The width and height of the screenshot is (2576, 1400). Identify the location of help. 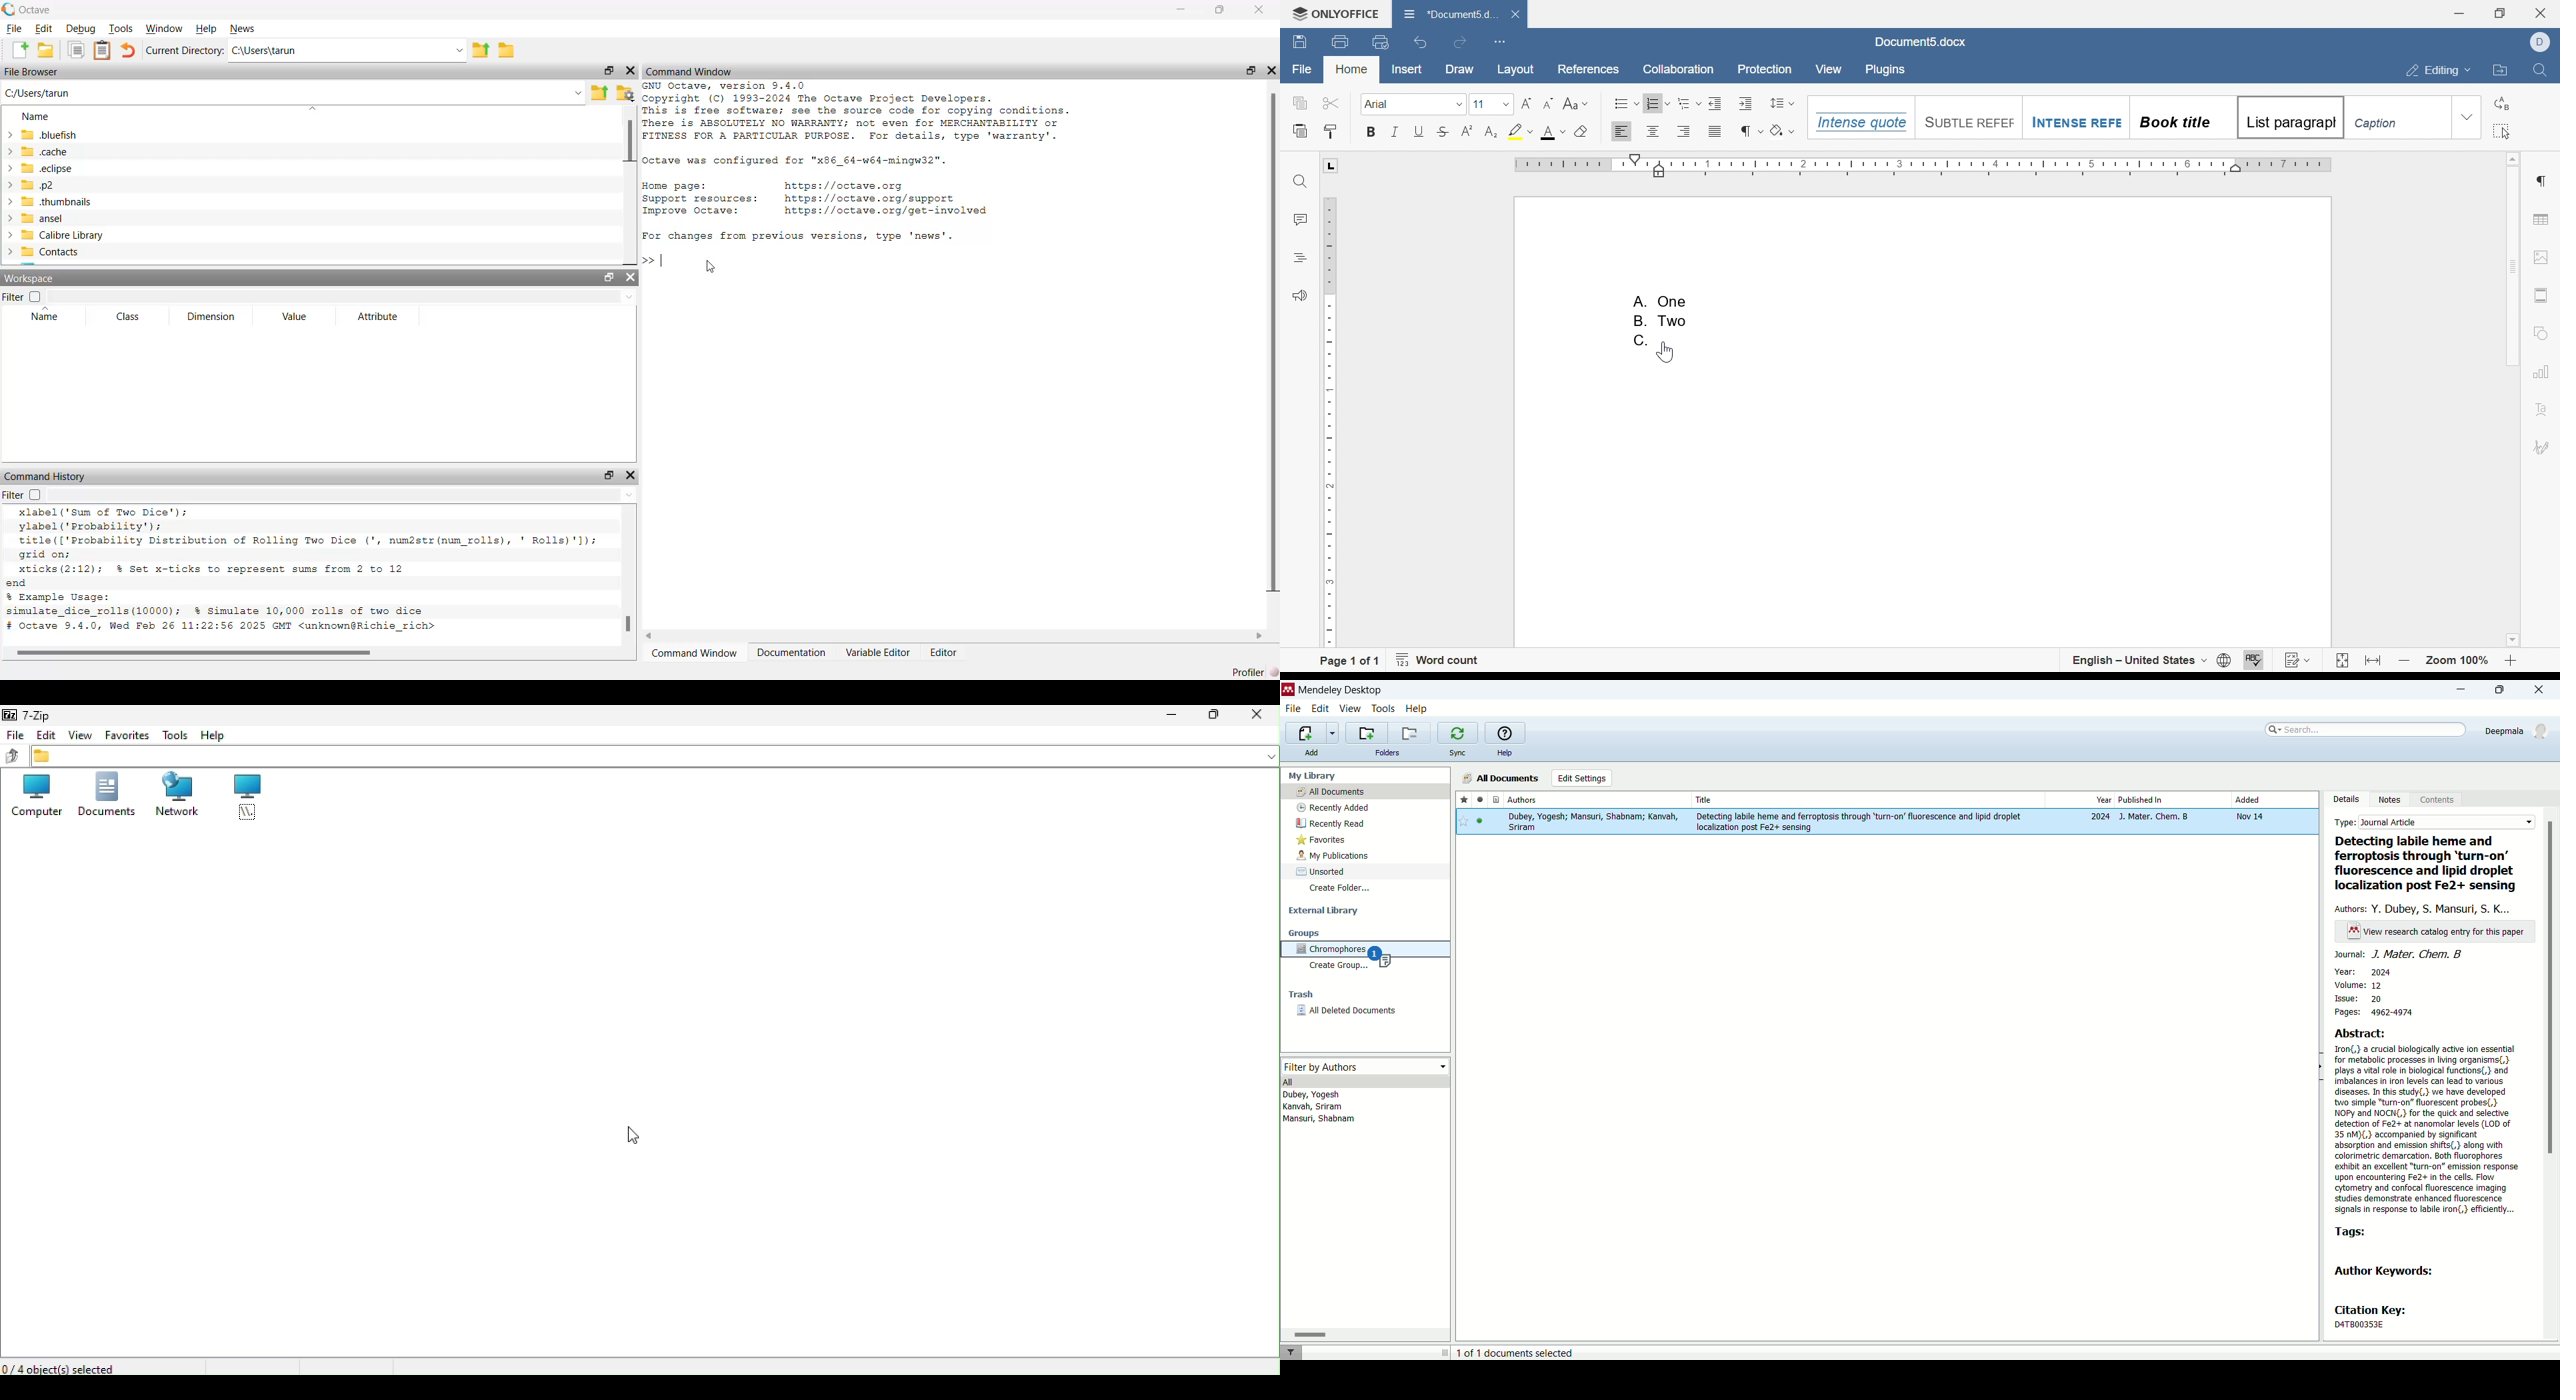
(1417, 709).